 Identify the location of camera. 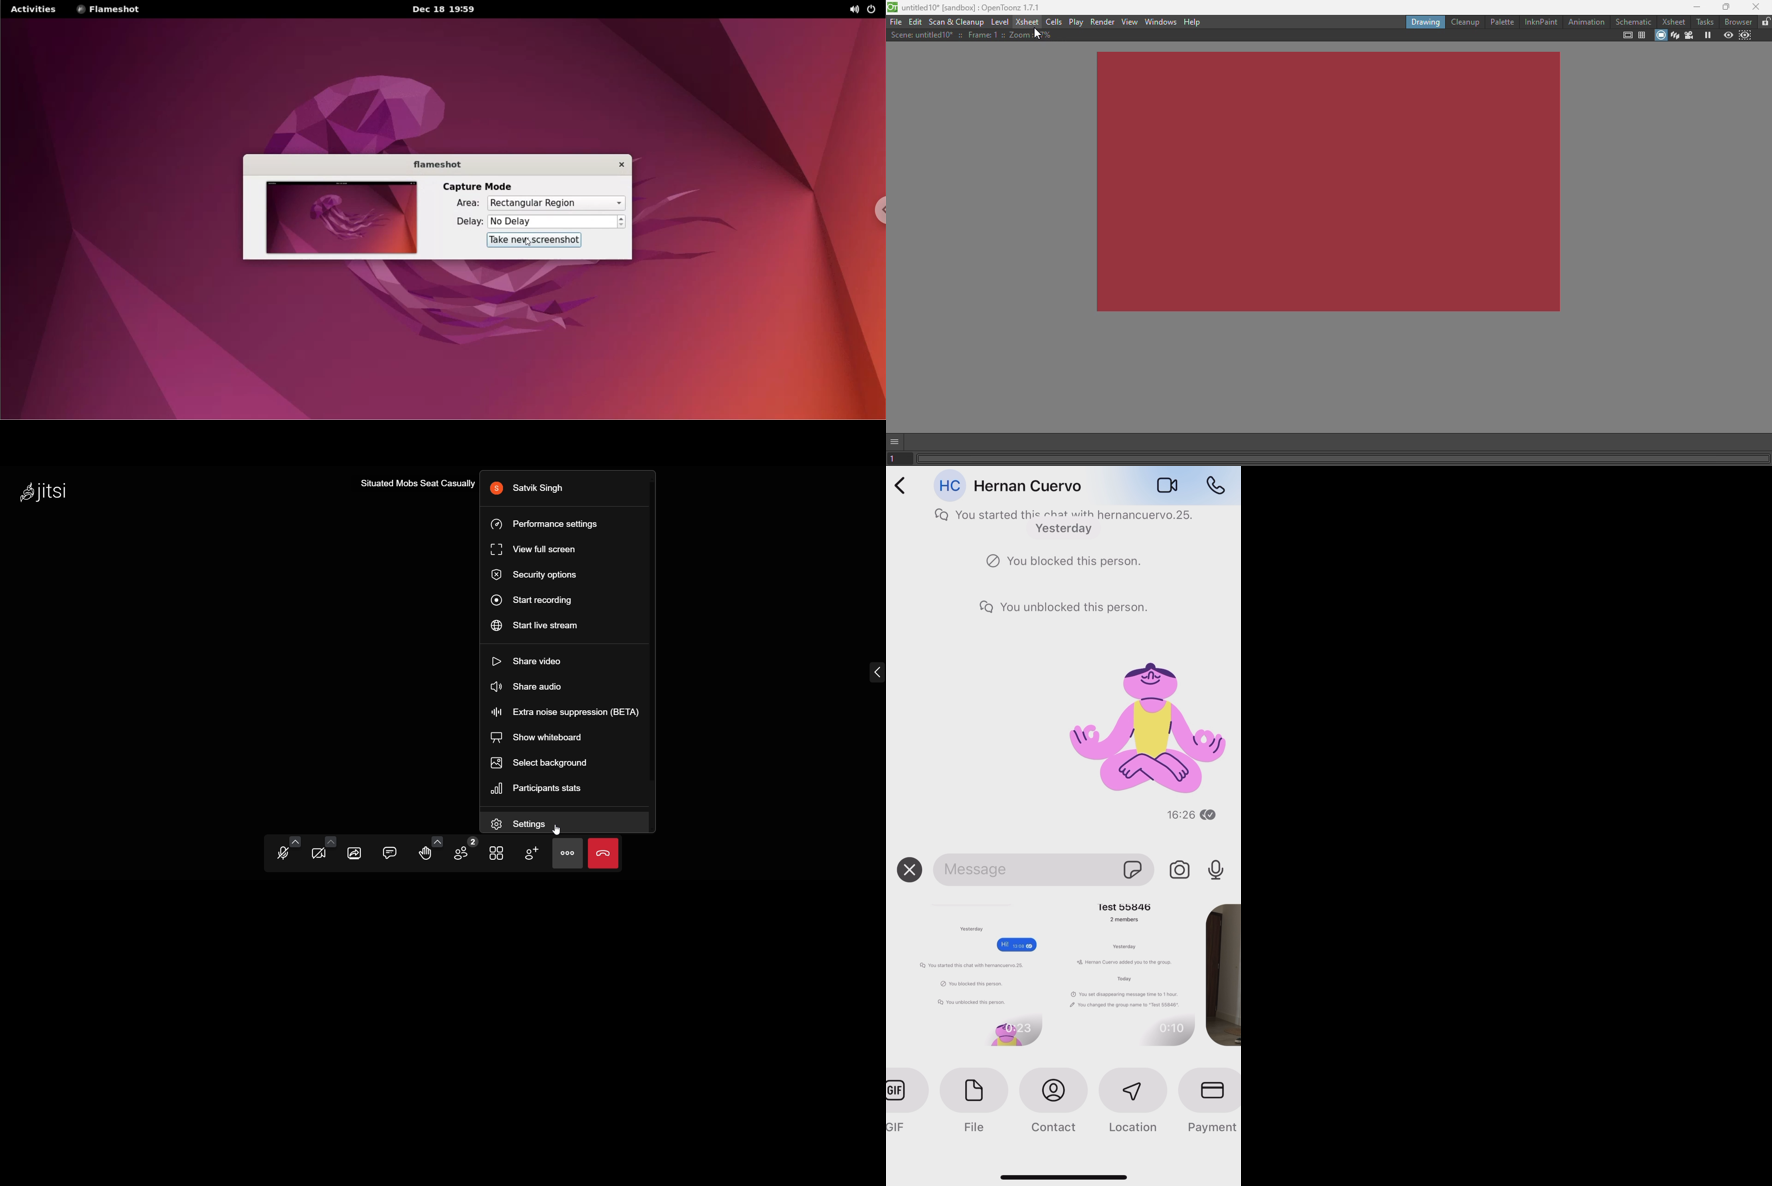
(319, 855).